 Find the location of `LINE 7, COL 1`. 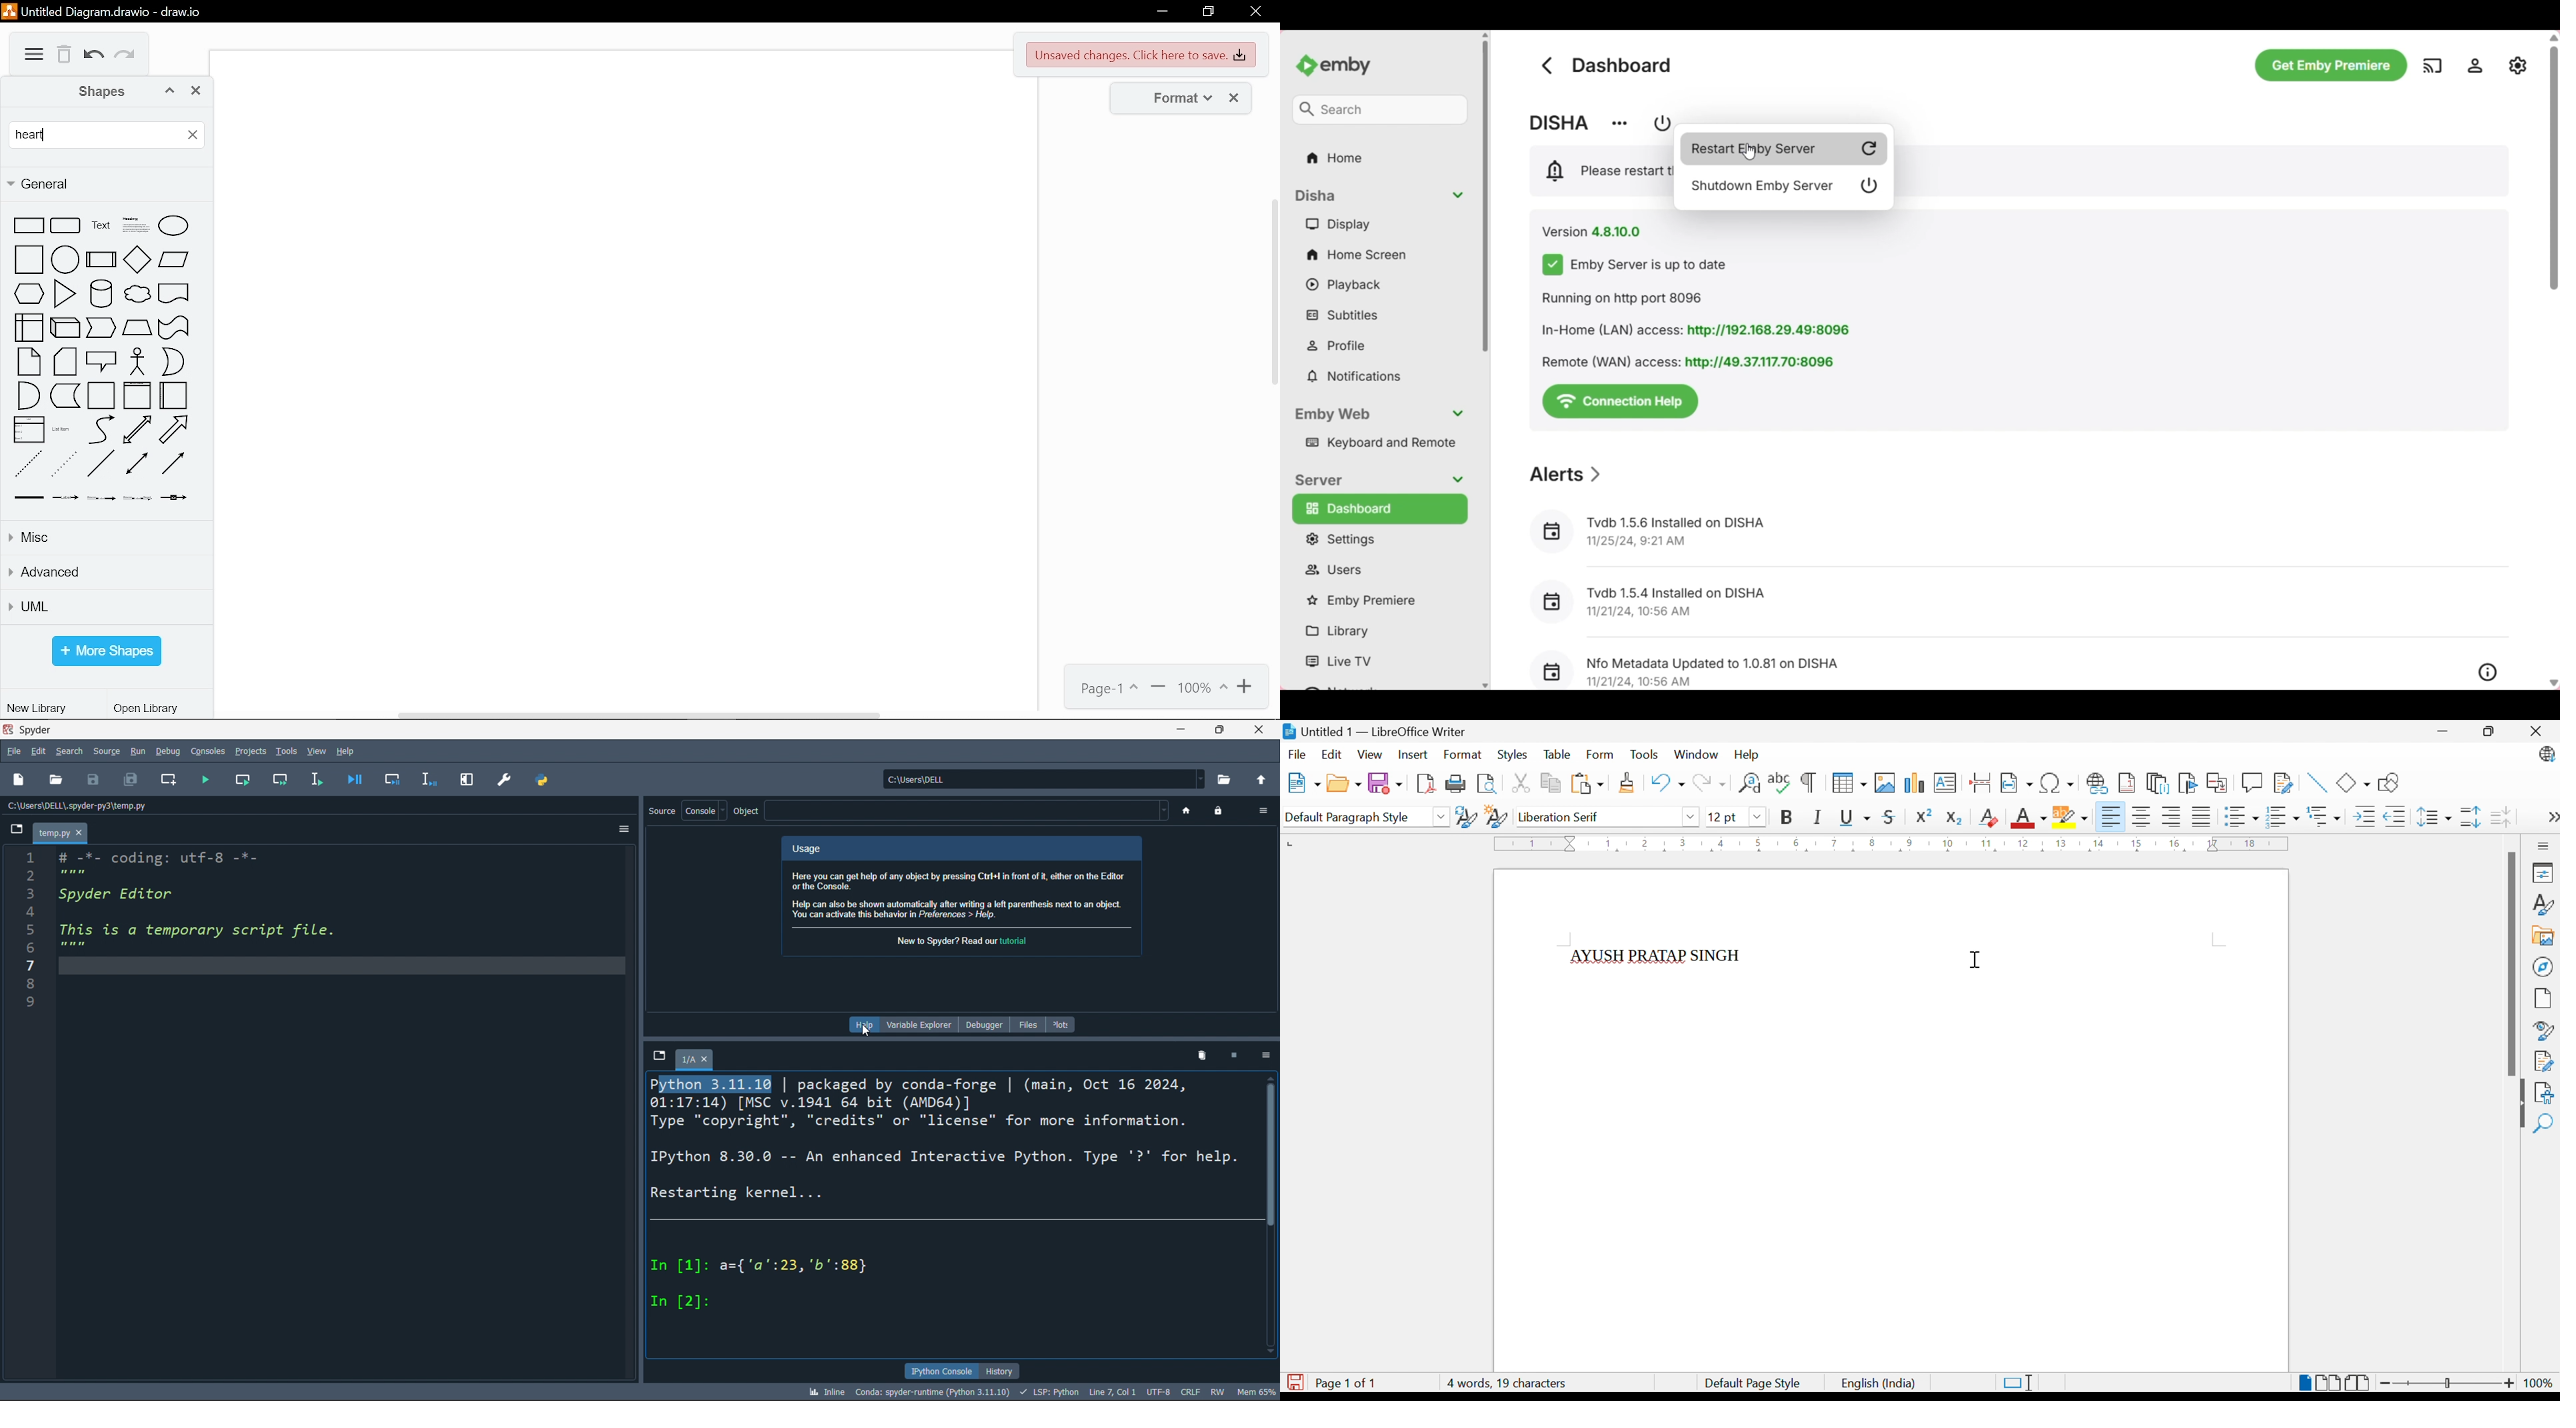

LINE 7, COL 1 is located at coordinates (1113, 1390).